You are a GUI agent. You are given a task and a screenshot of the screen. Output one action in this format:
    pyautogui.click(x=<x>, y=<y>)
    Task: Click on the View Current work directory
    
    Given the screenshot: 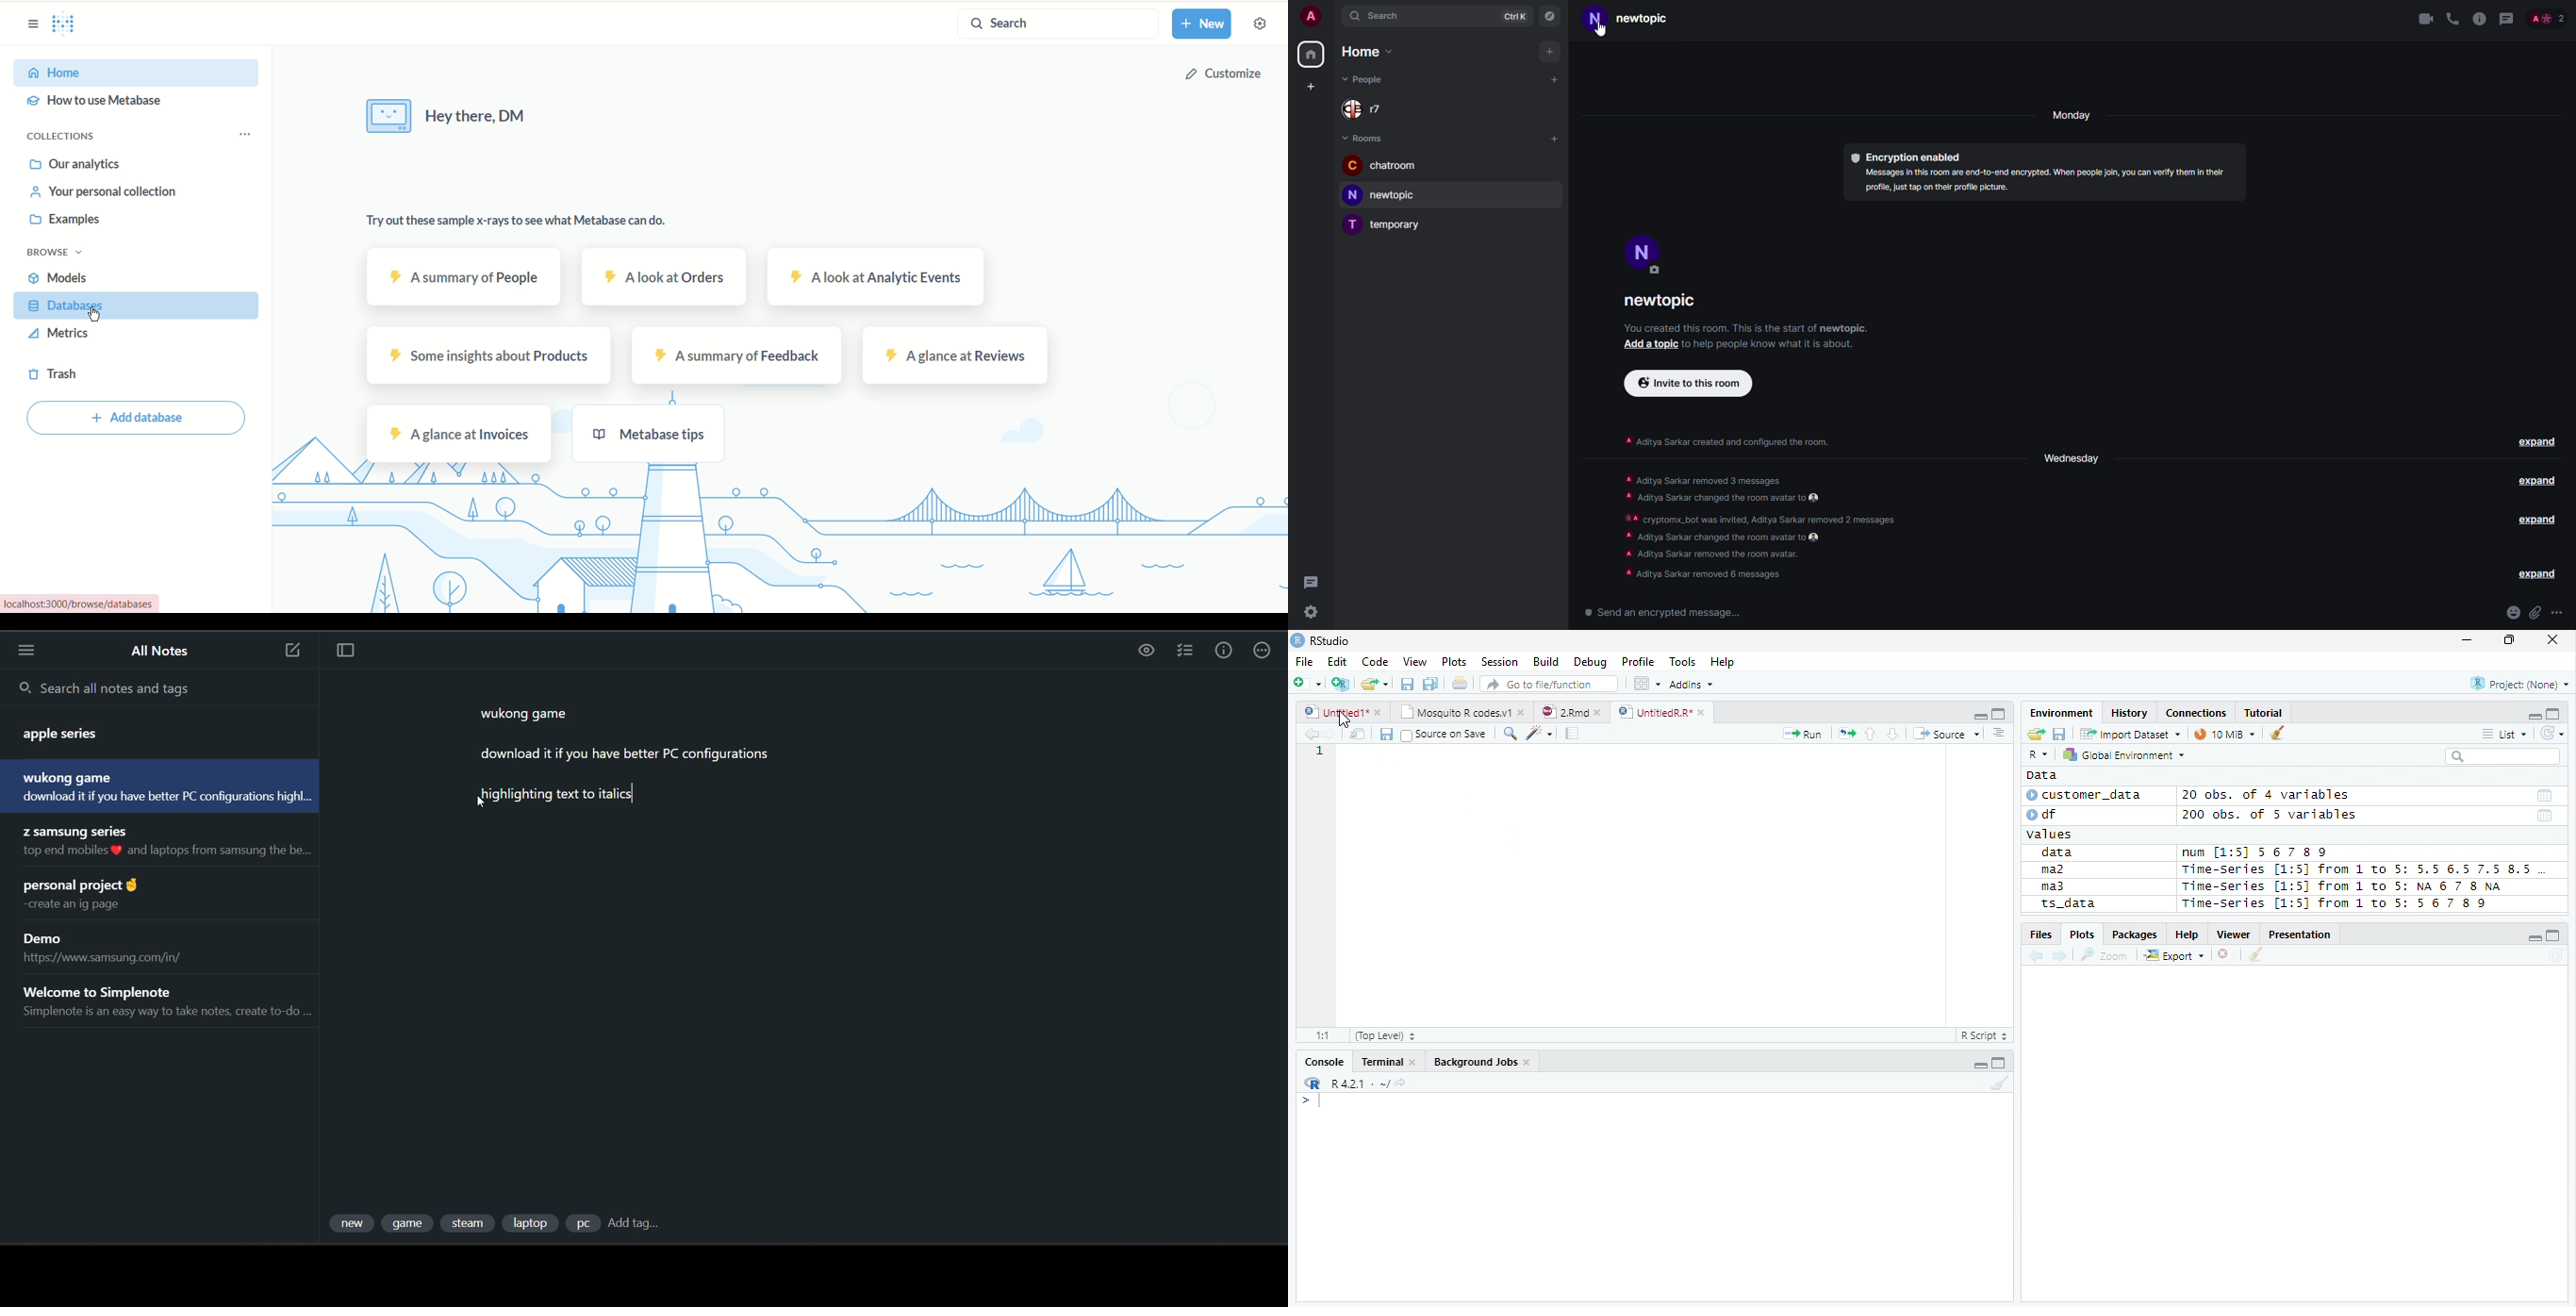 What is the action you would take?
    pyautogui.click(x=1402, y=1083)
    